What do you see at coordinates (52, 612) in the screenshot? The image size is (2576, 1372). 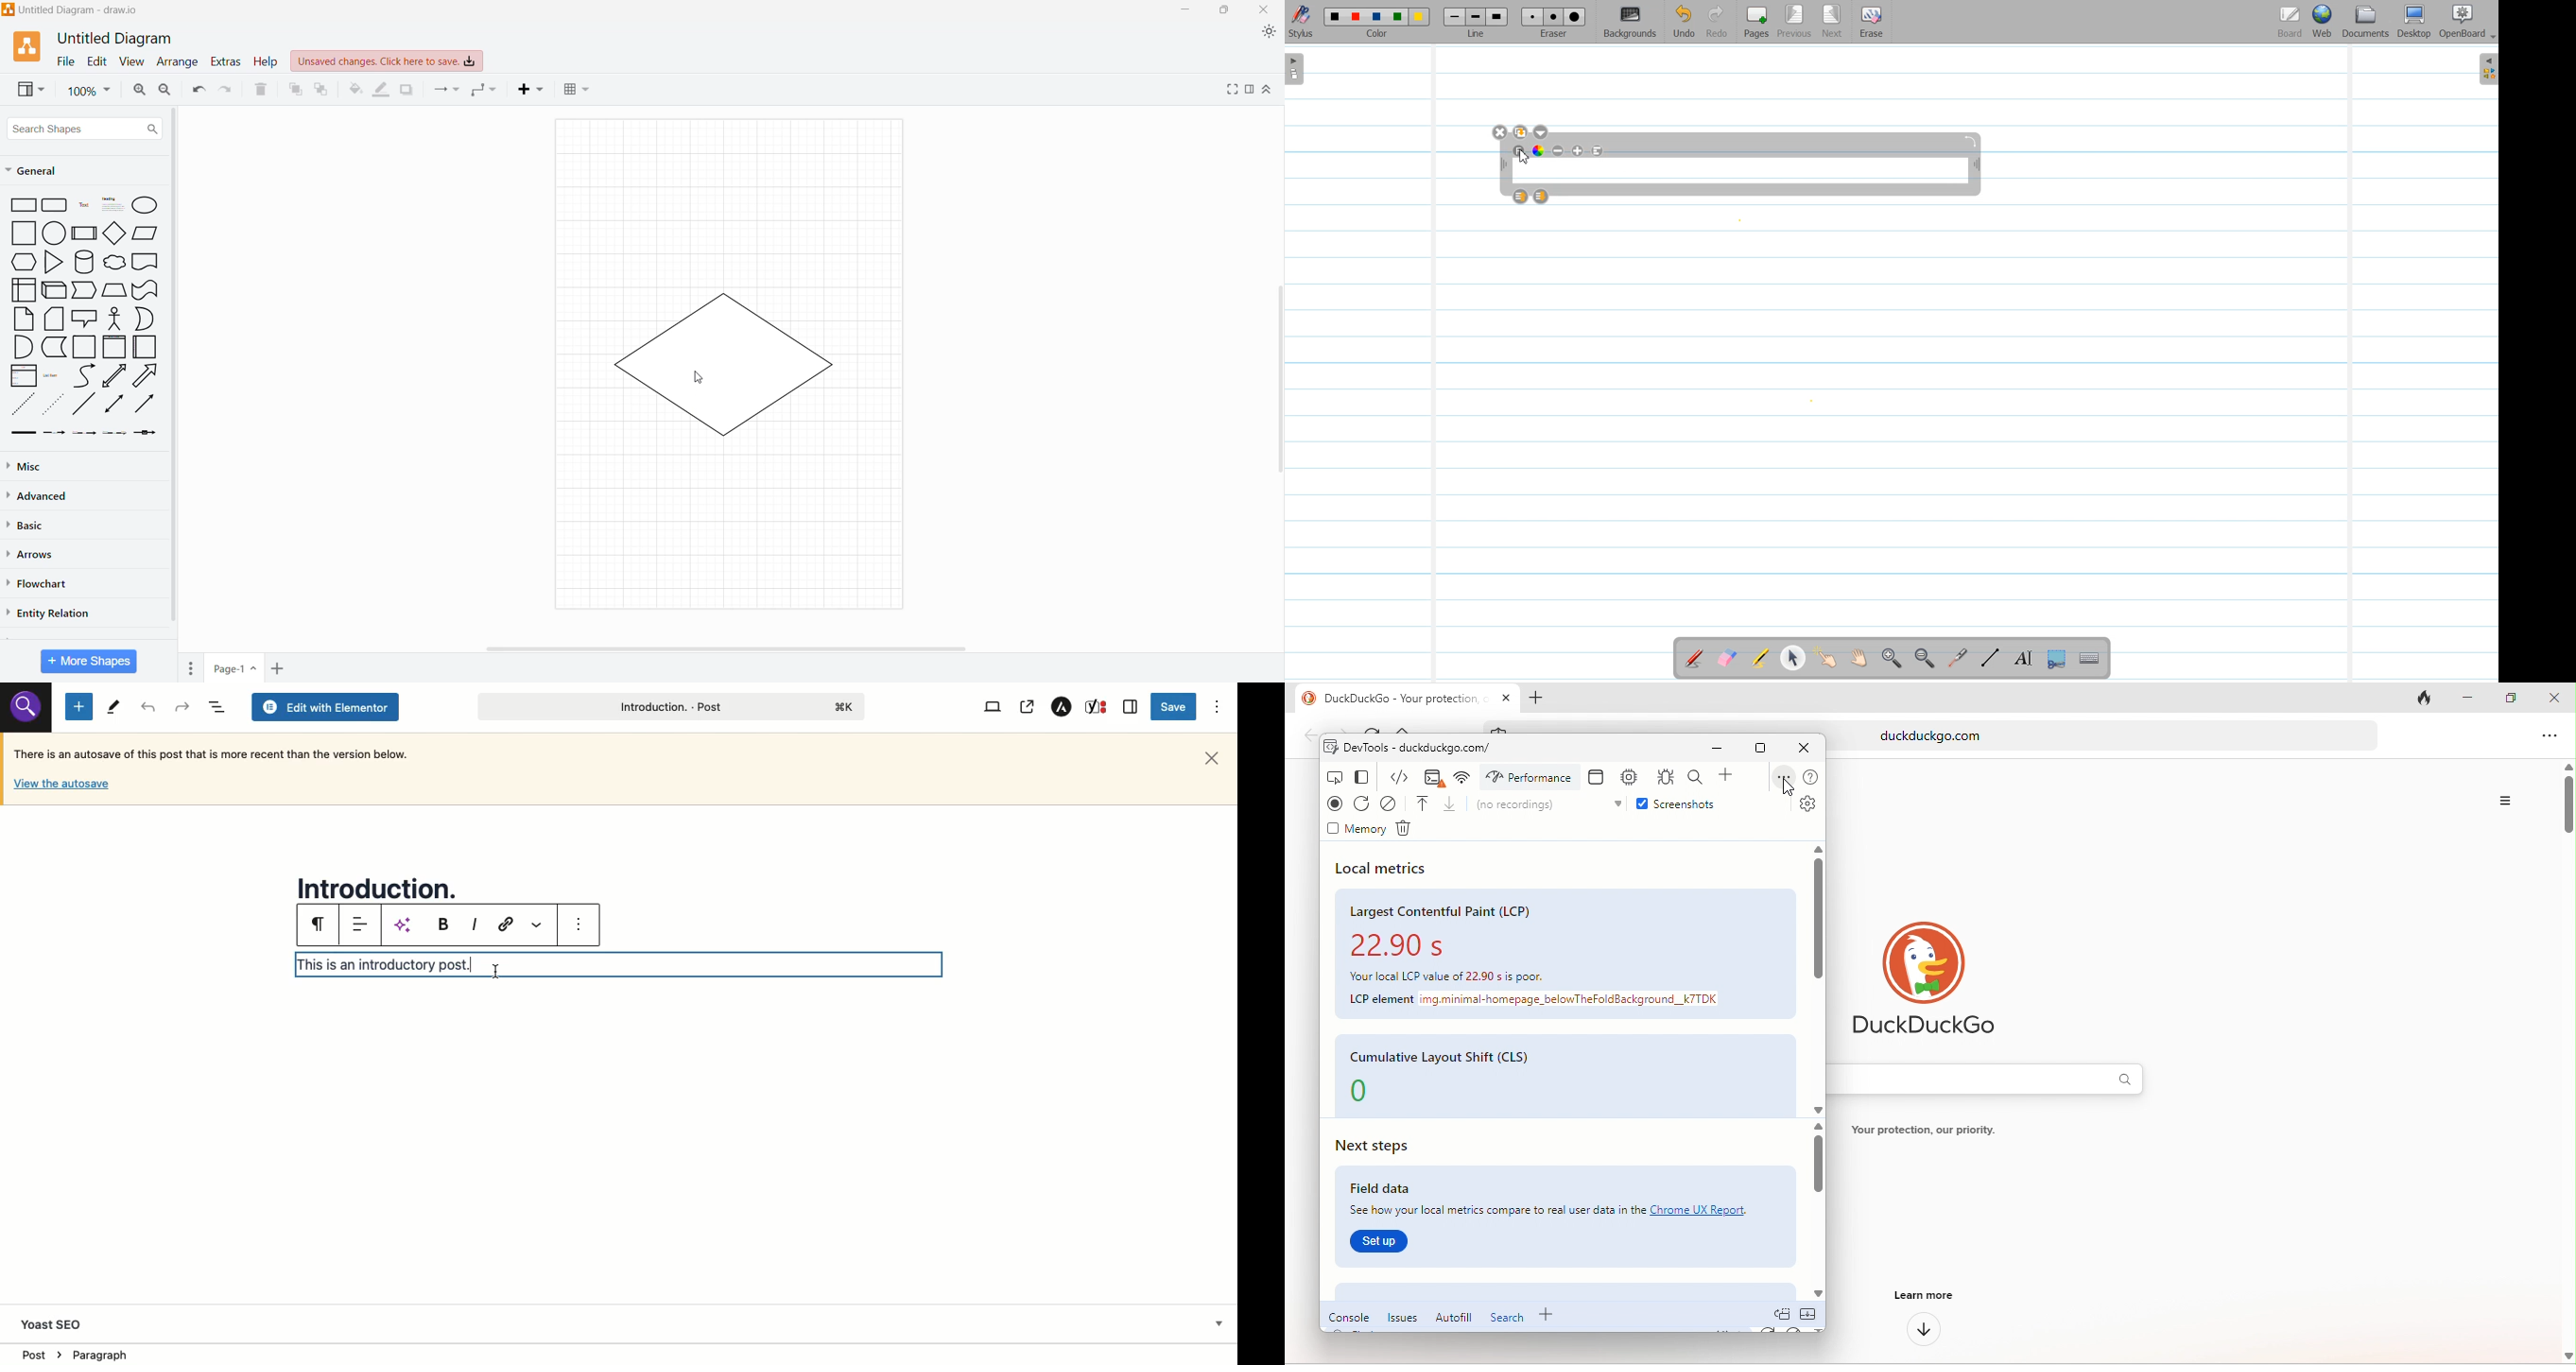 I see `Entity Relation` at bounding box center [52, 612].